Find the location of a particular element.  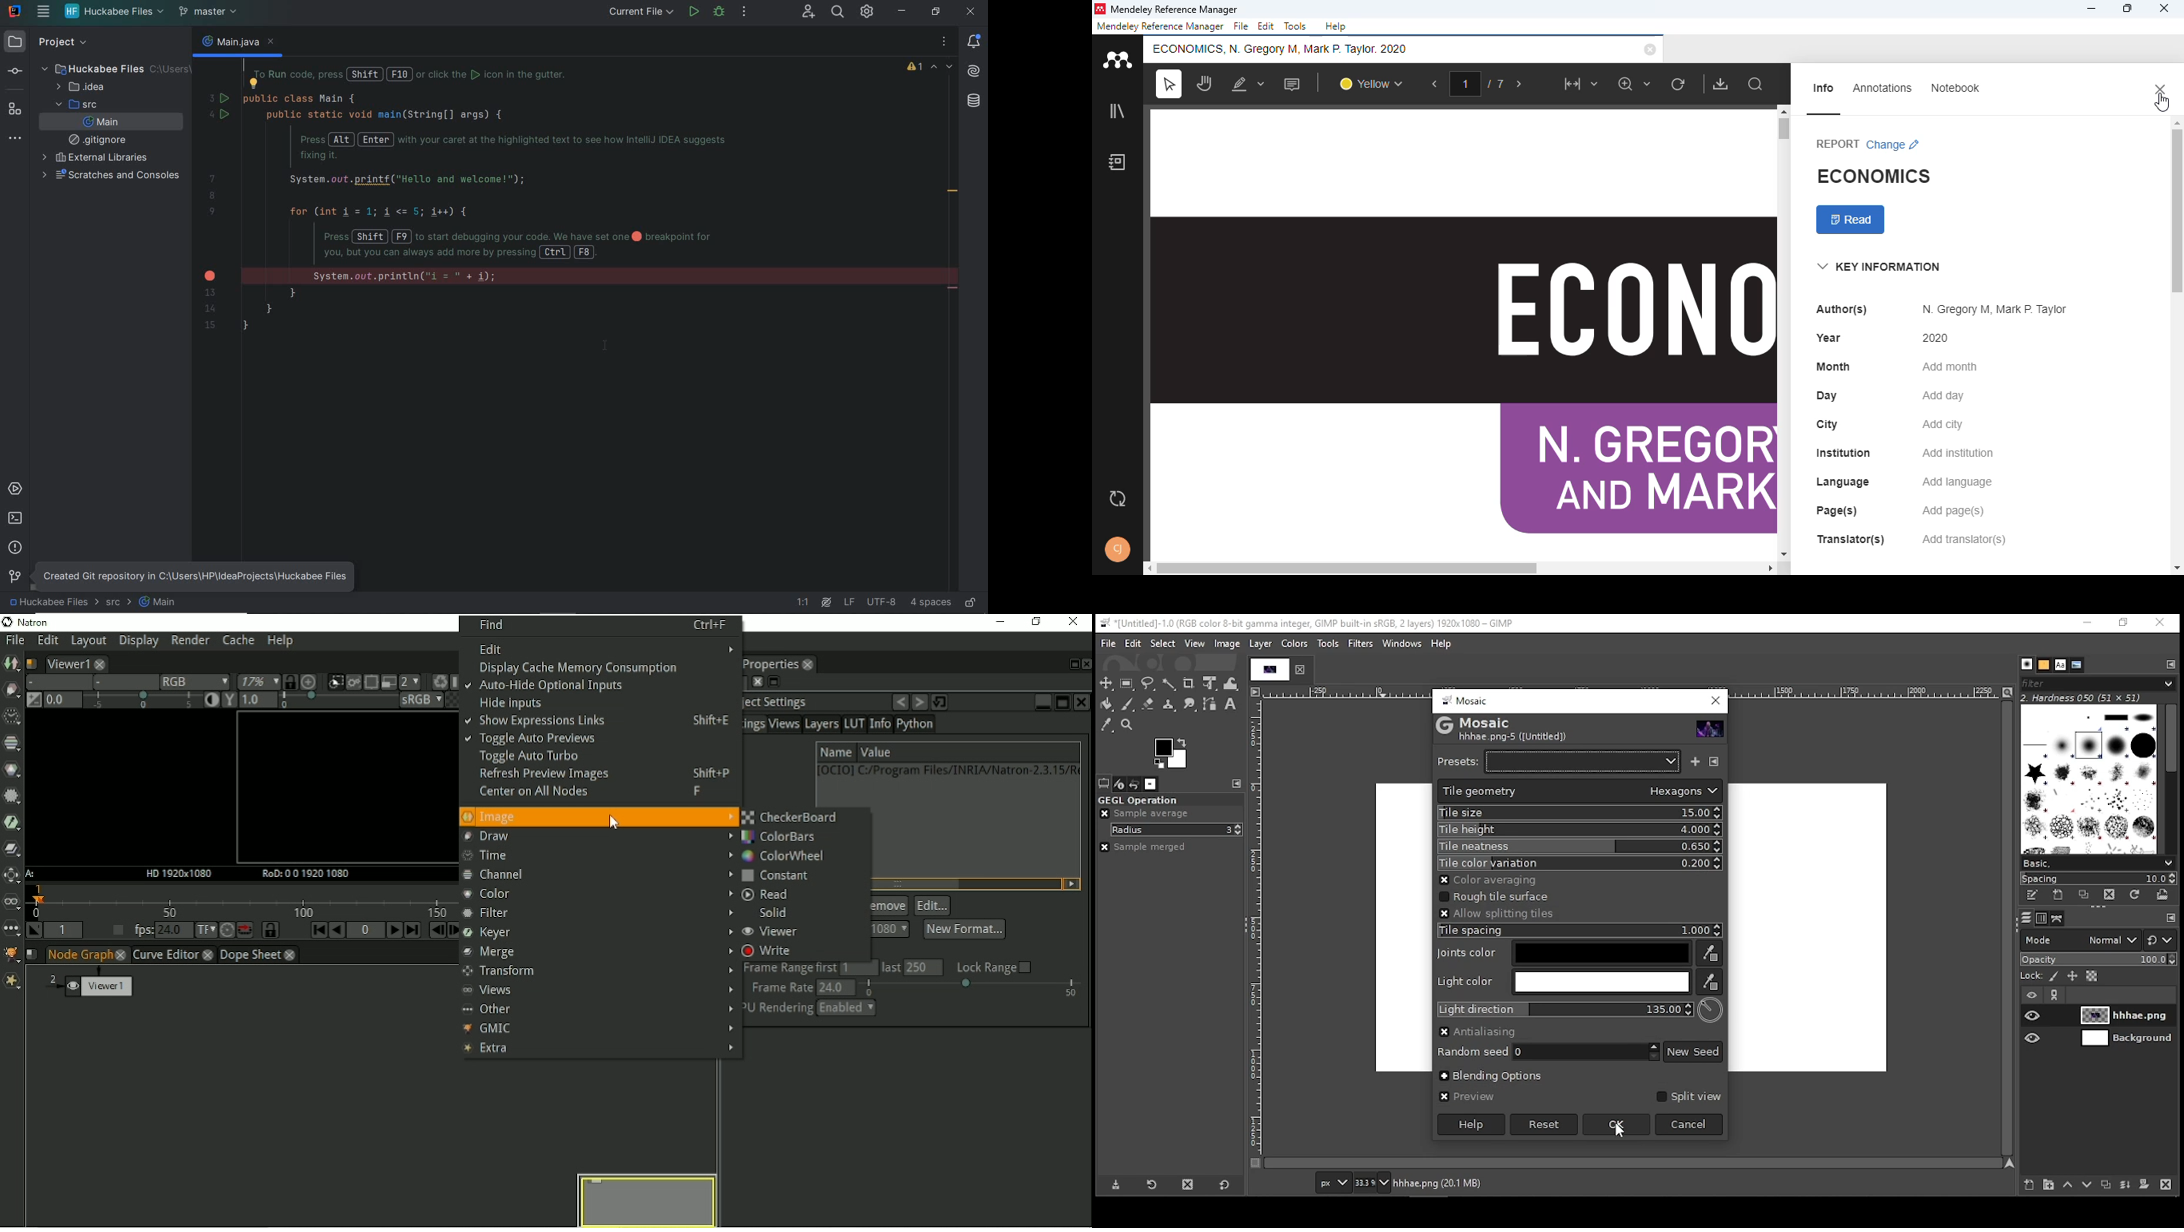

mosaic is located at coordinates (1476, 699).